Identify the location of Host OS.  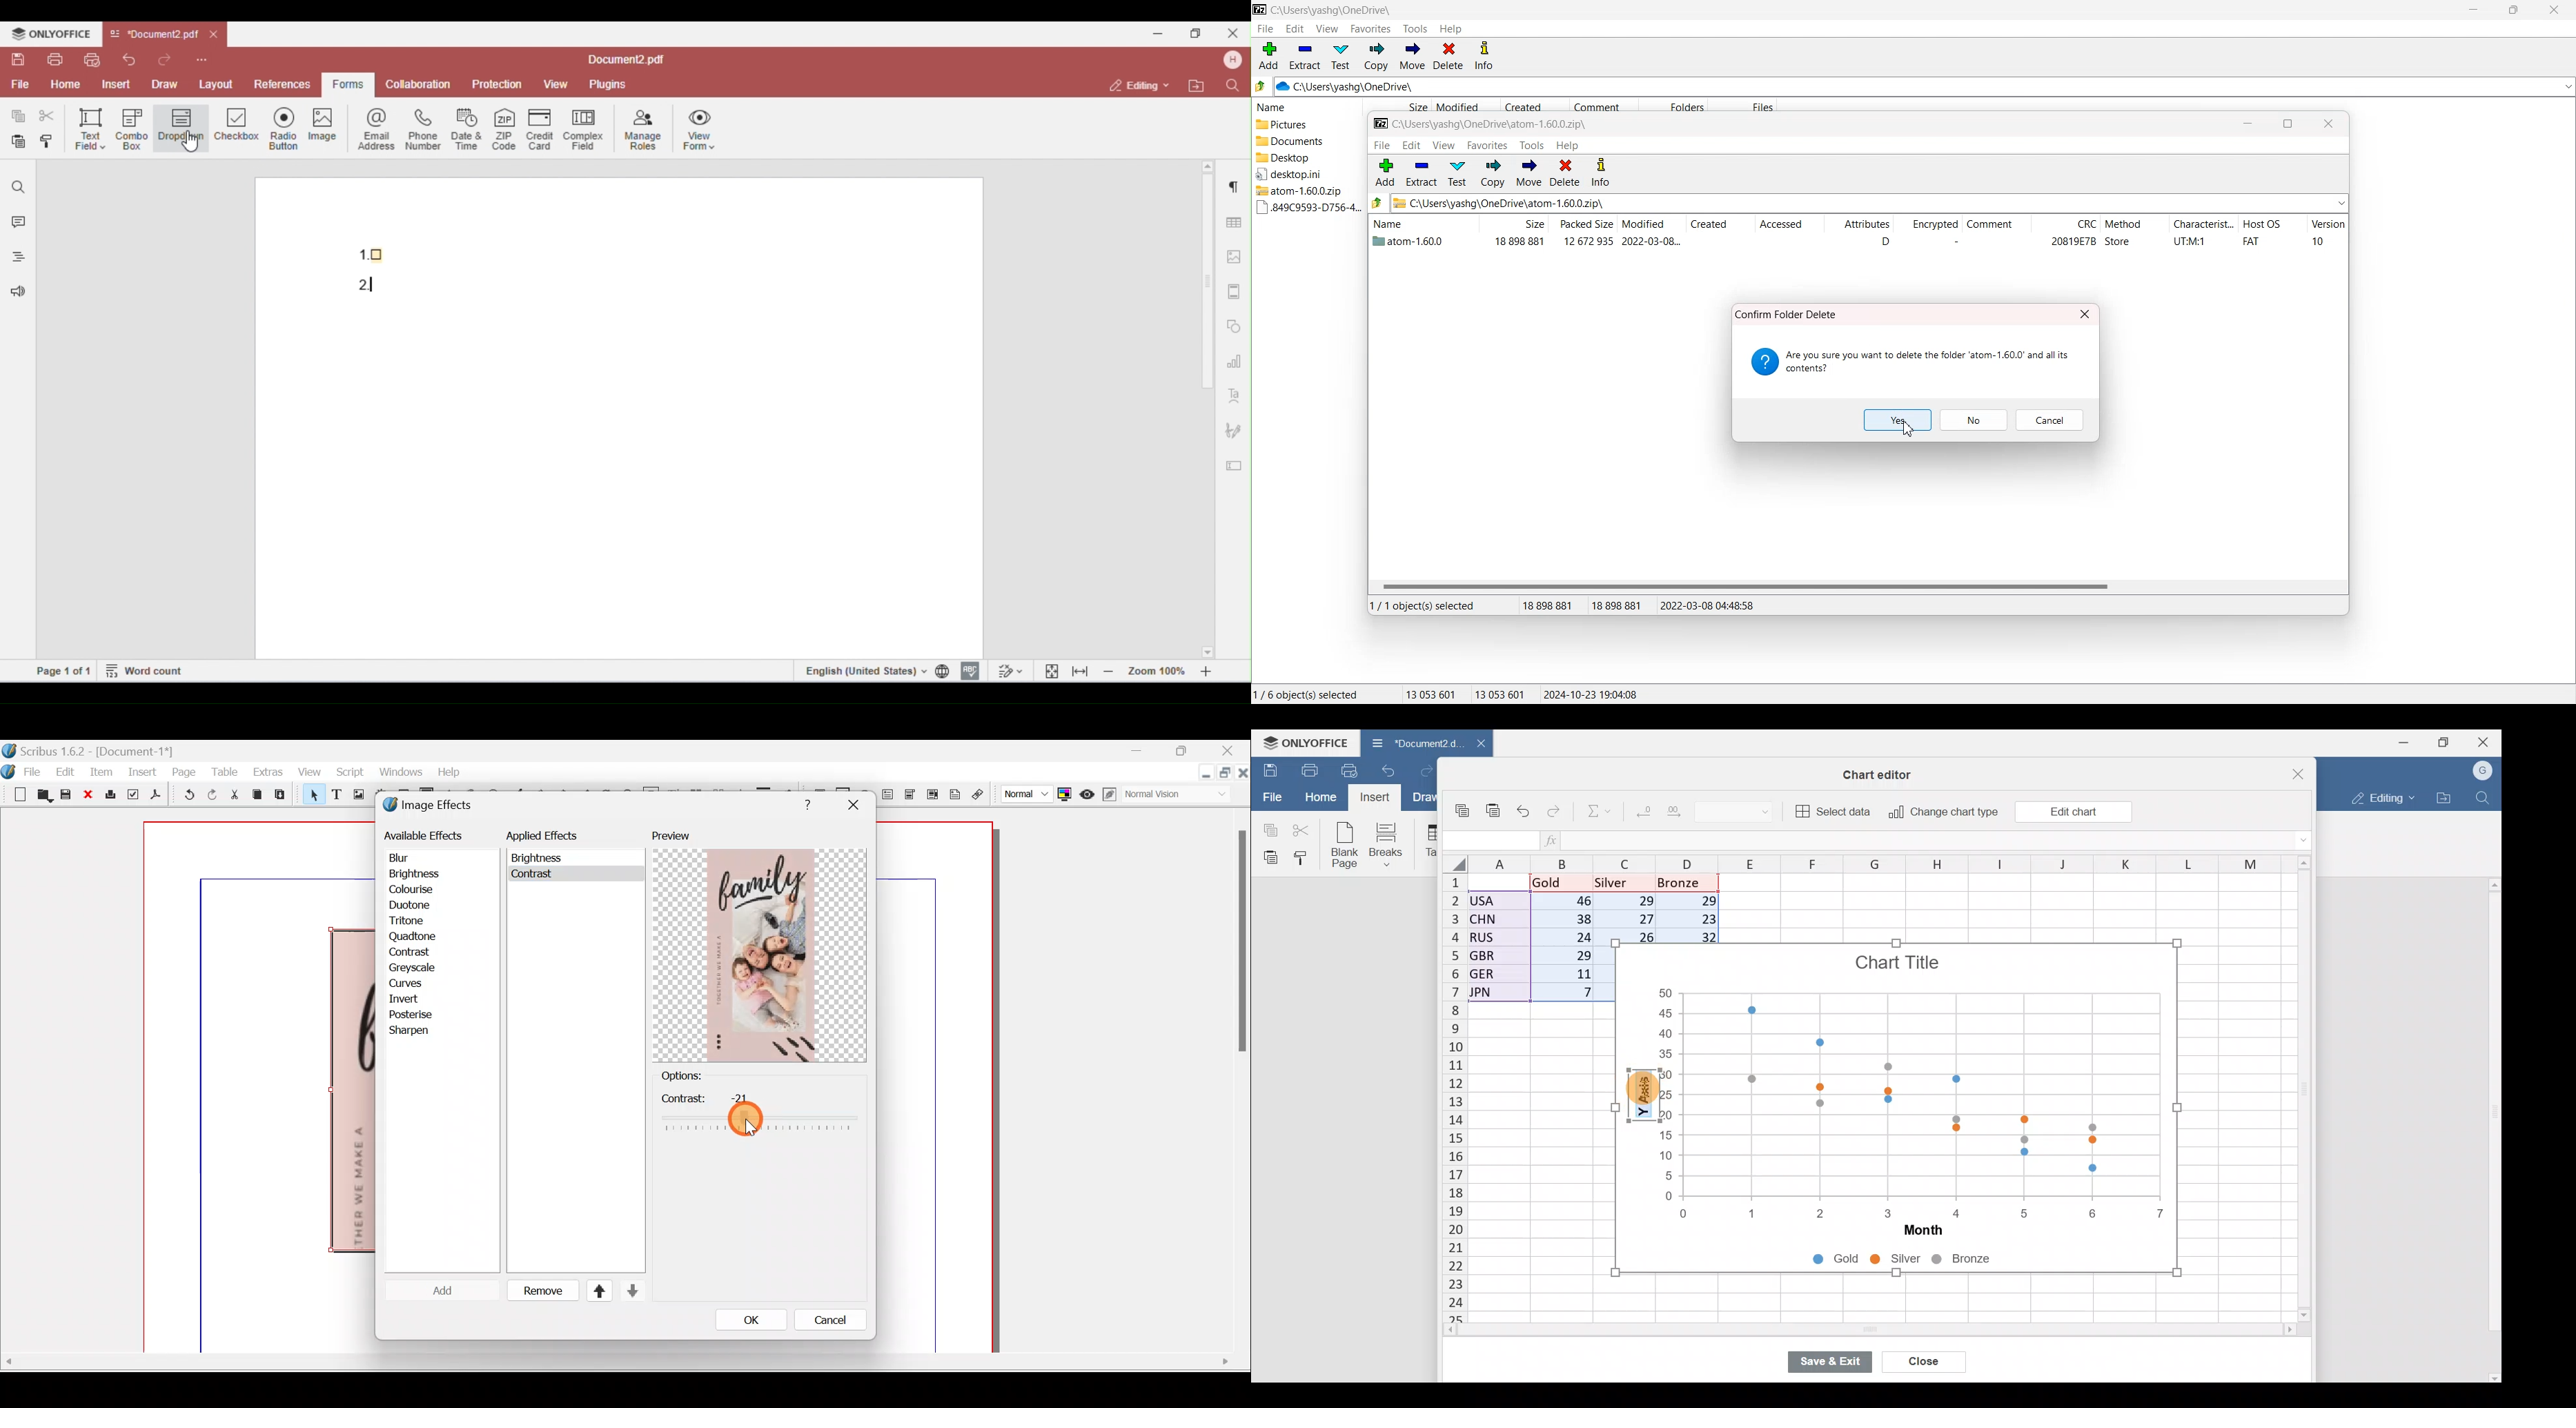
(2272, 225).